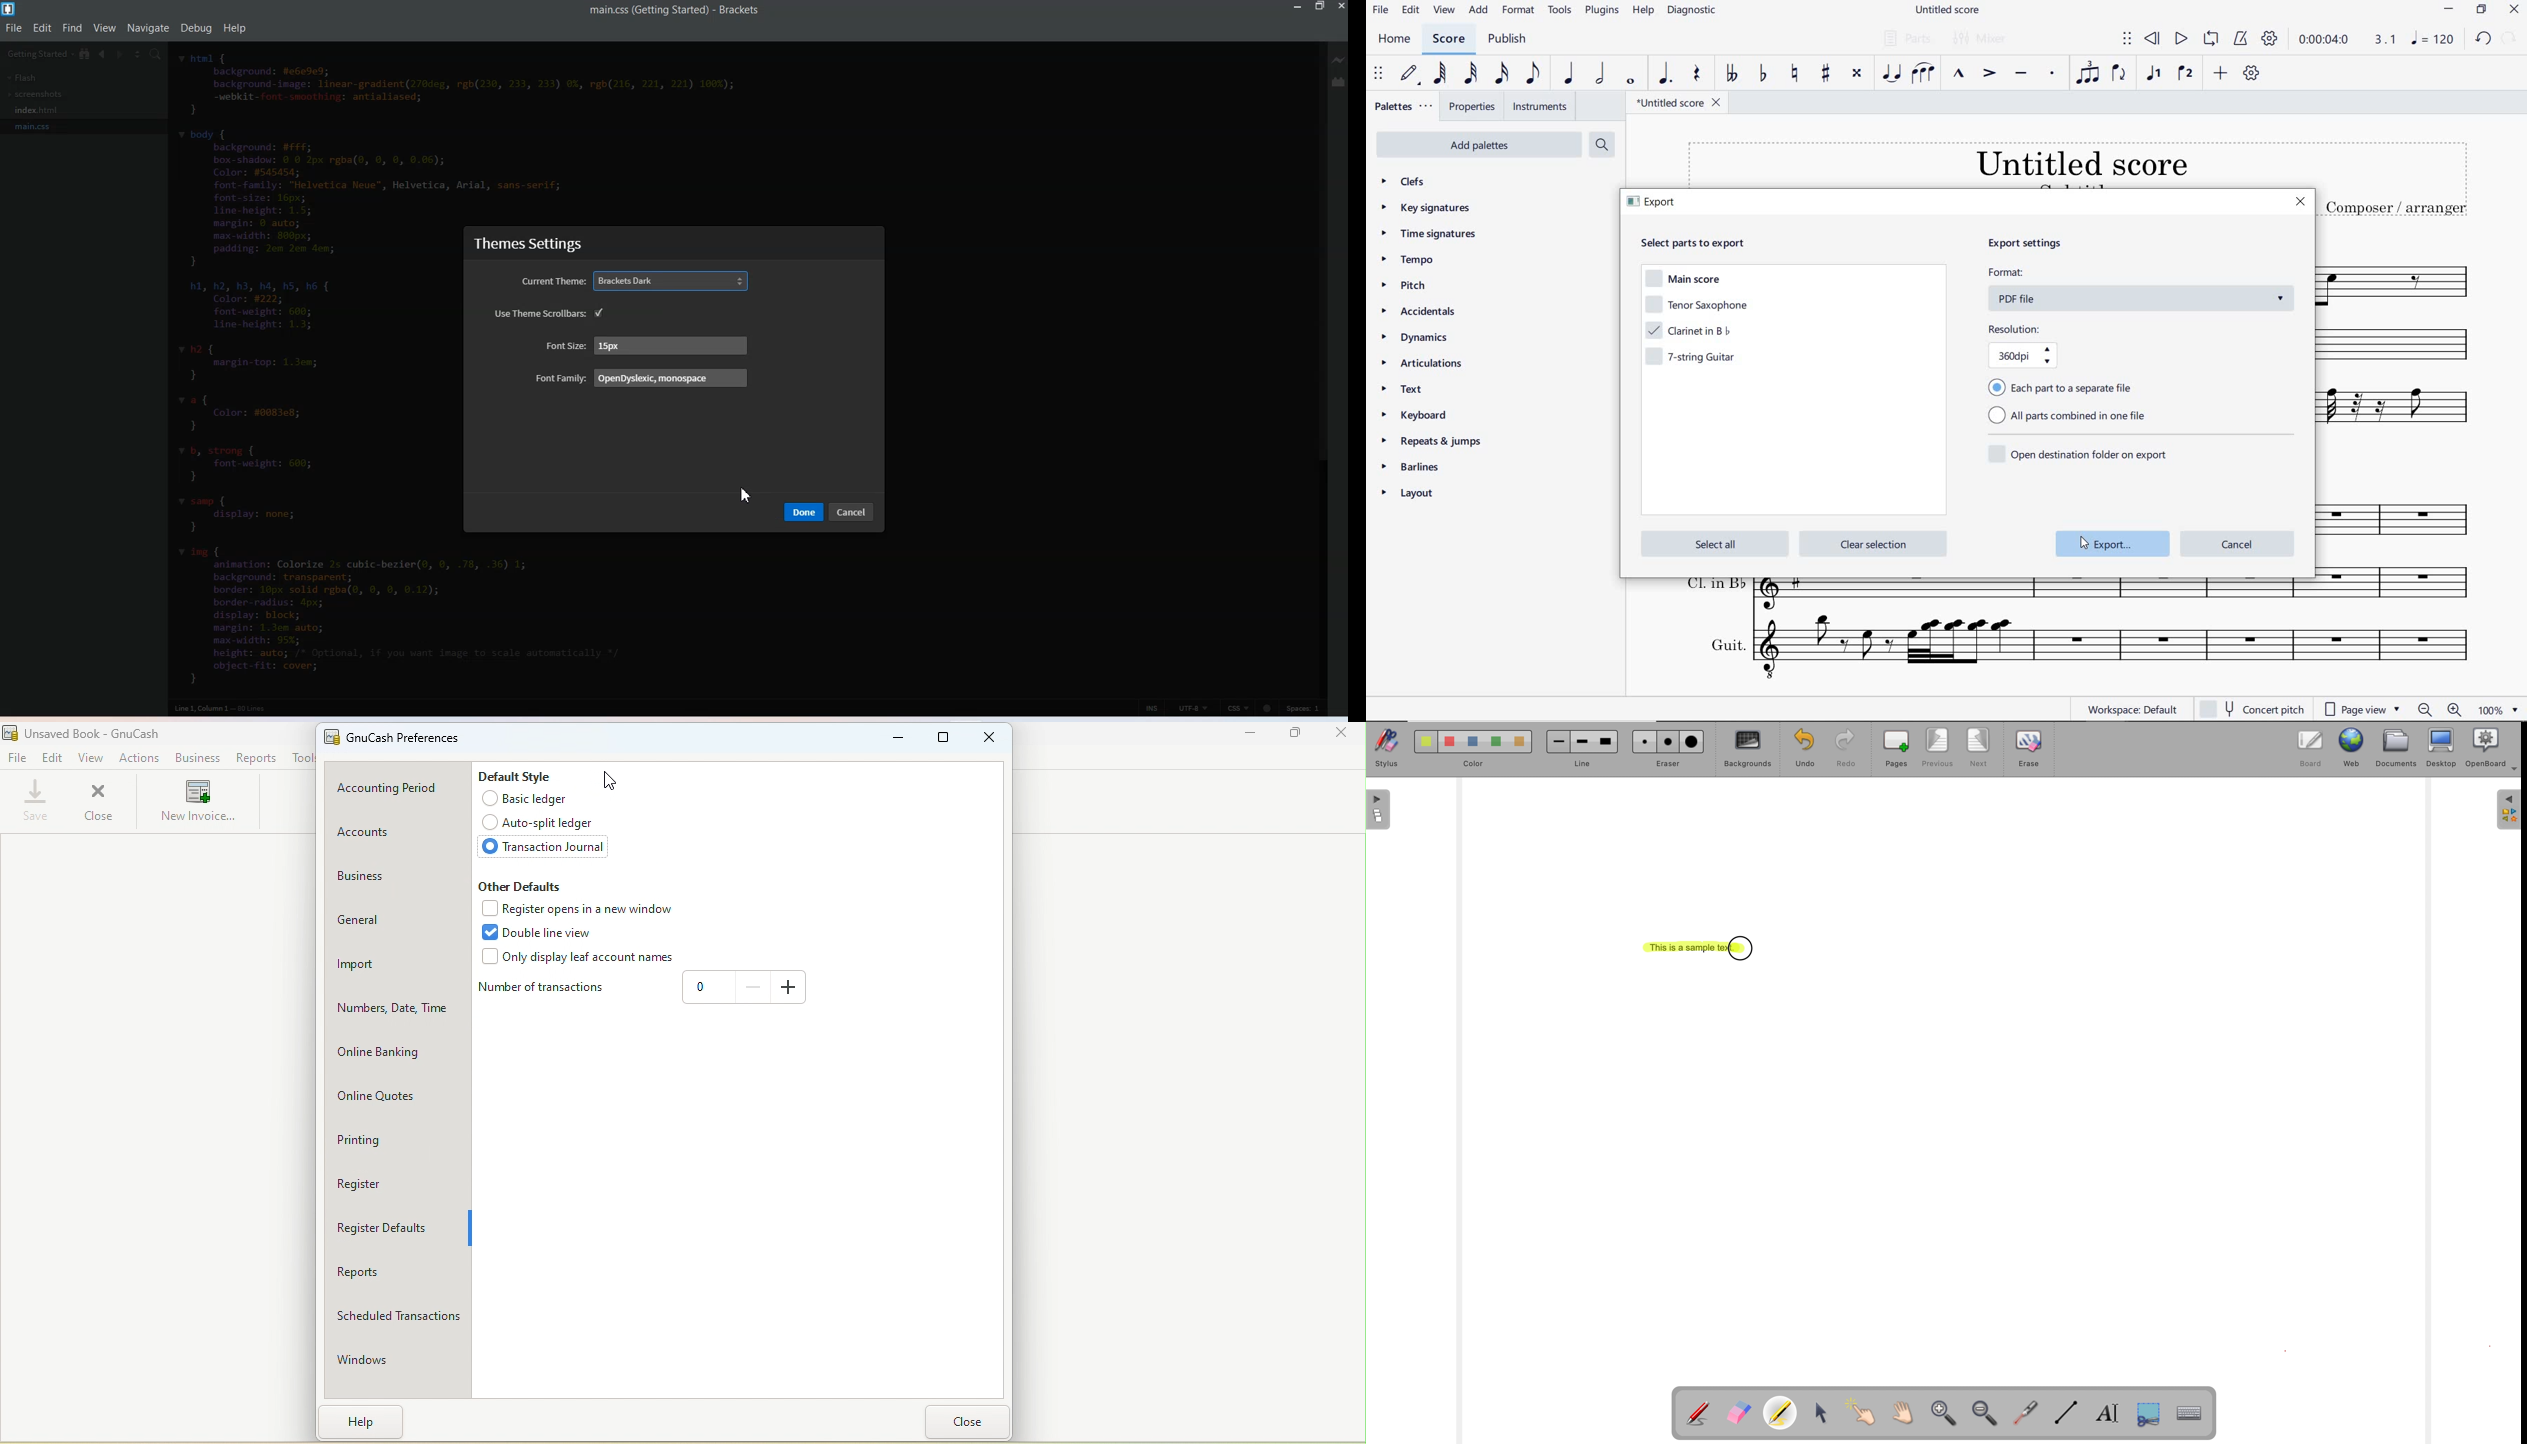 The height and width of the screenshot is (1456, 2548). What do you see at coordinates (1669, 742) in the screenshot?
I see `Medium eraser` at bounding box center [1669, 742].